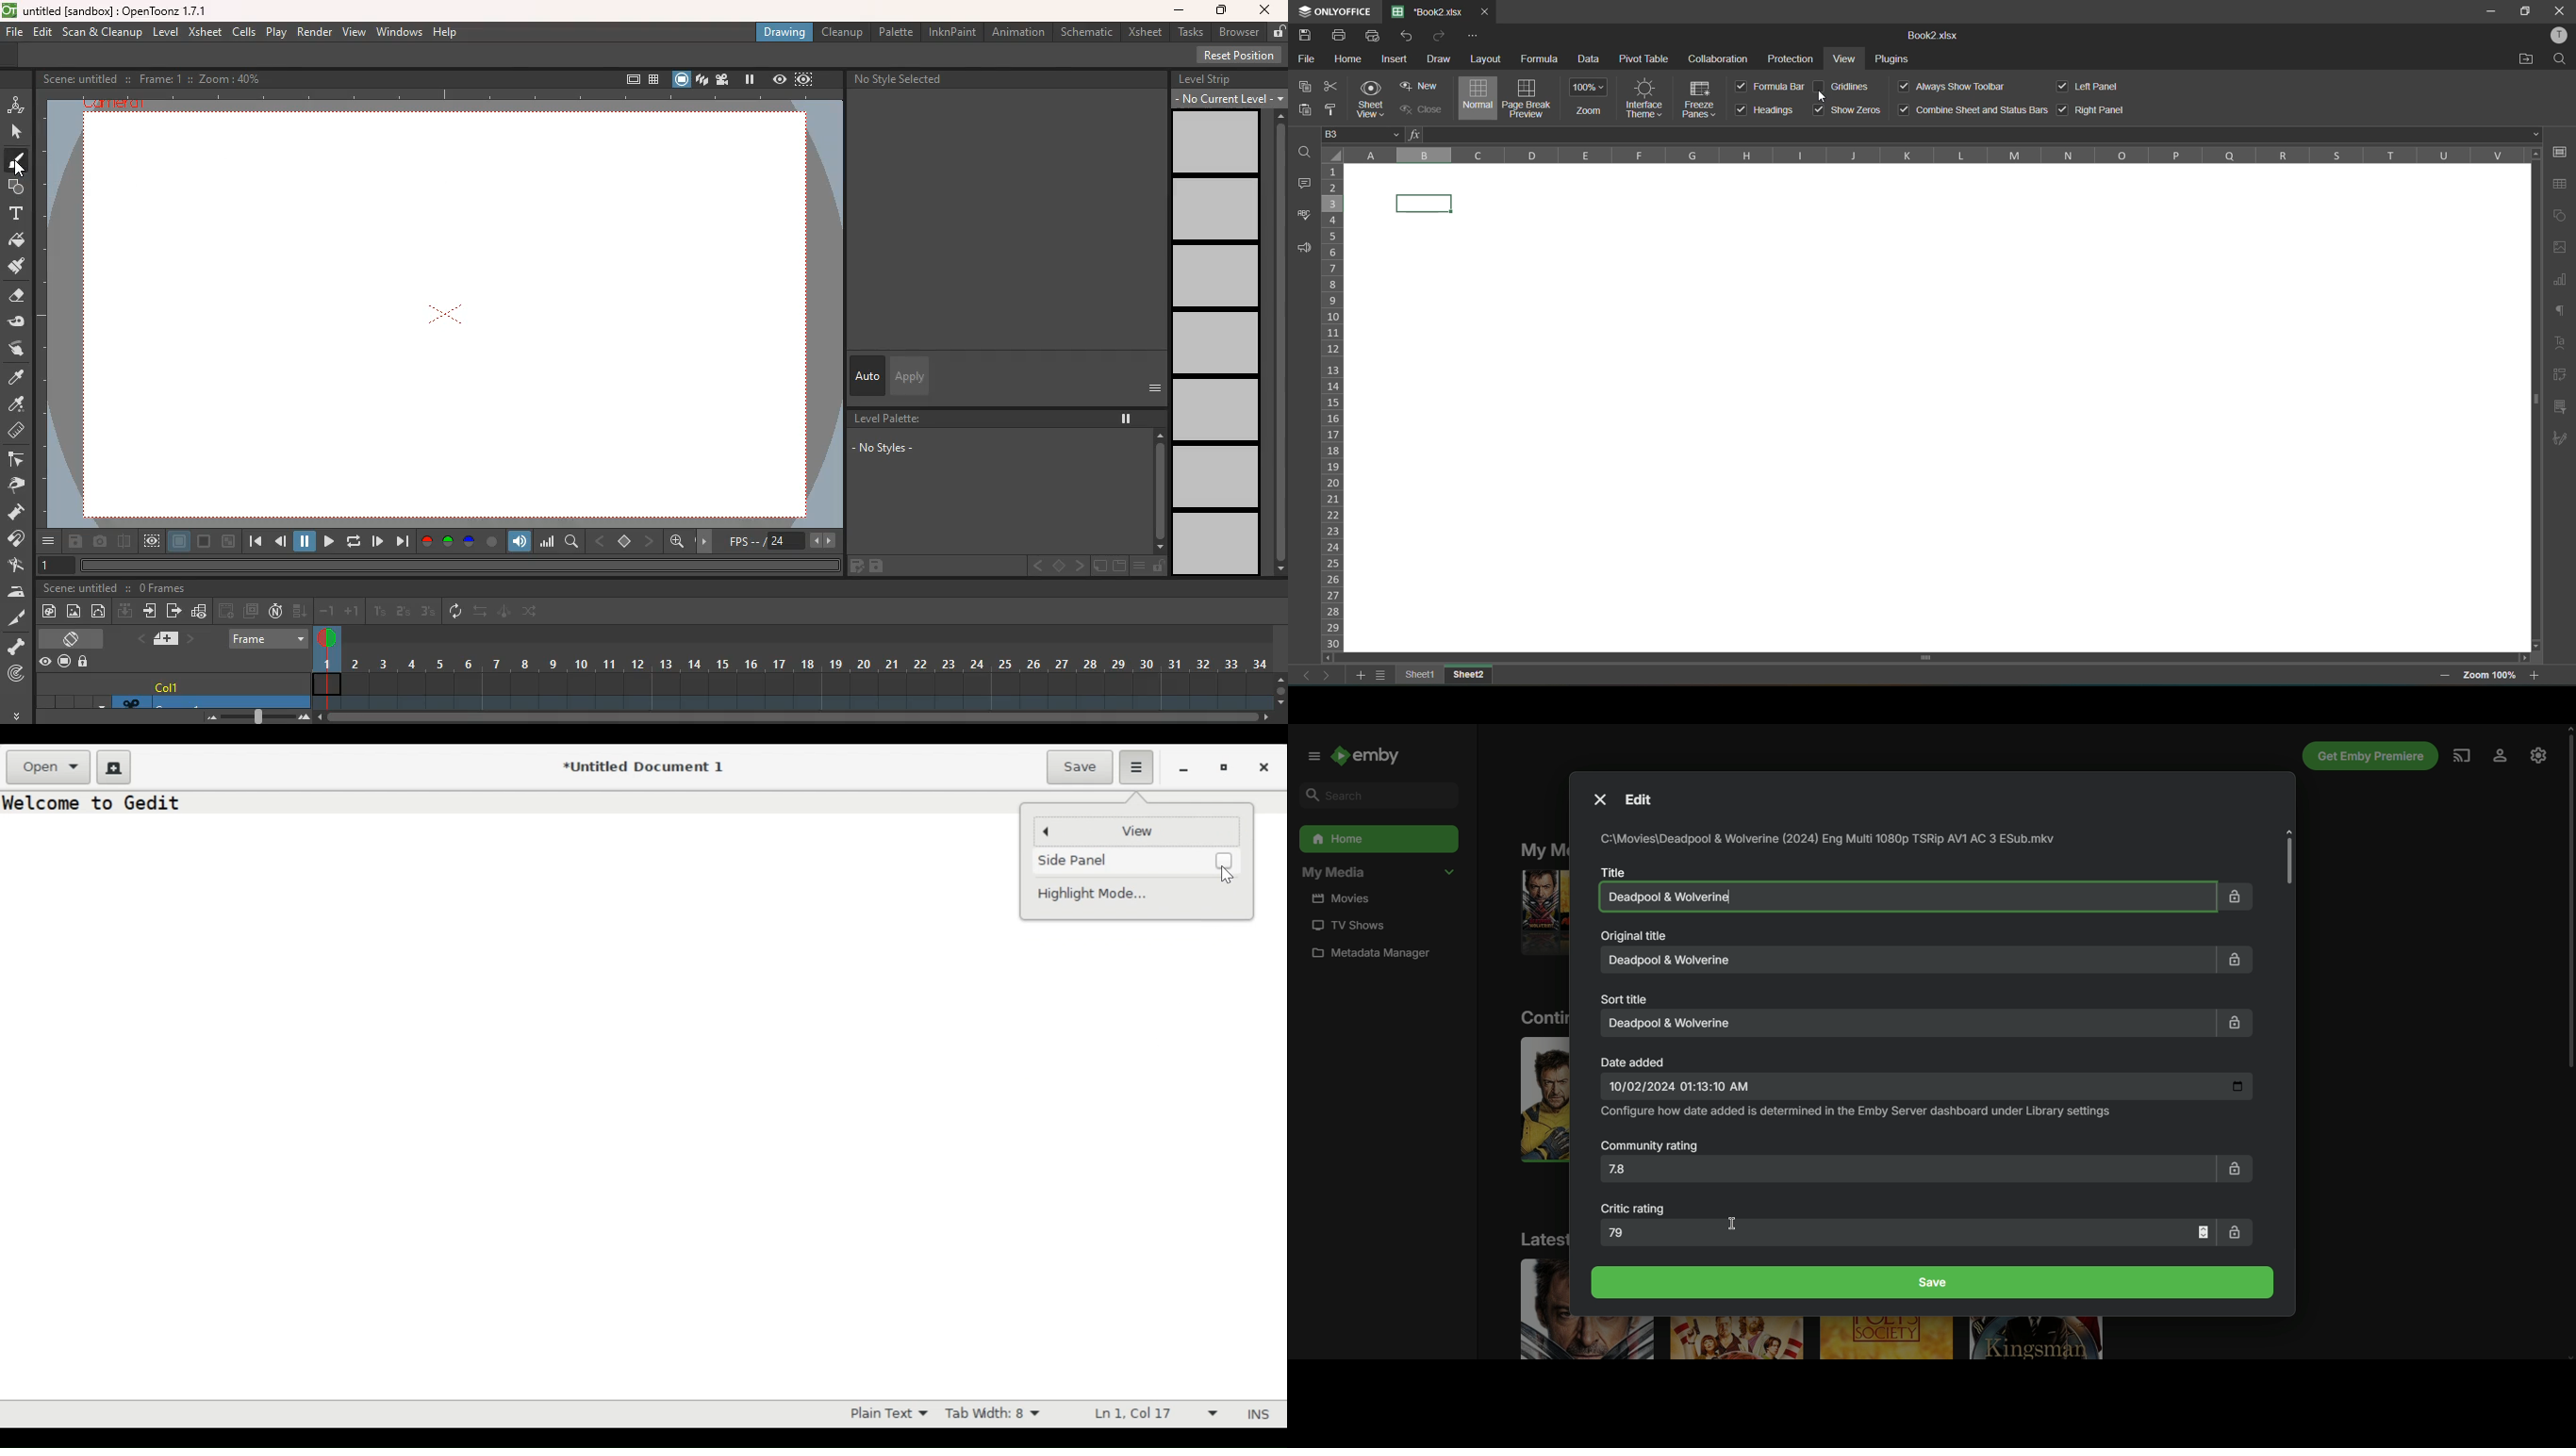 The width and height of the screenshot is (2576, 1456). Describe the element at coordinates (2498, 756) in the screenshot. I see `Profile` at that location.